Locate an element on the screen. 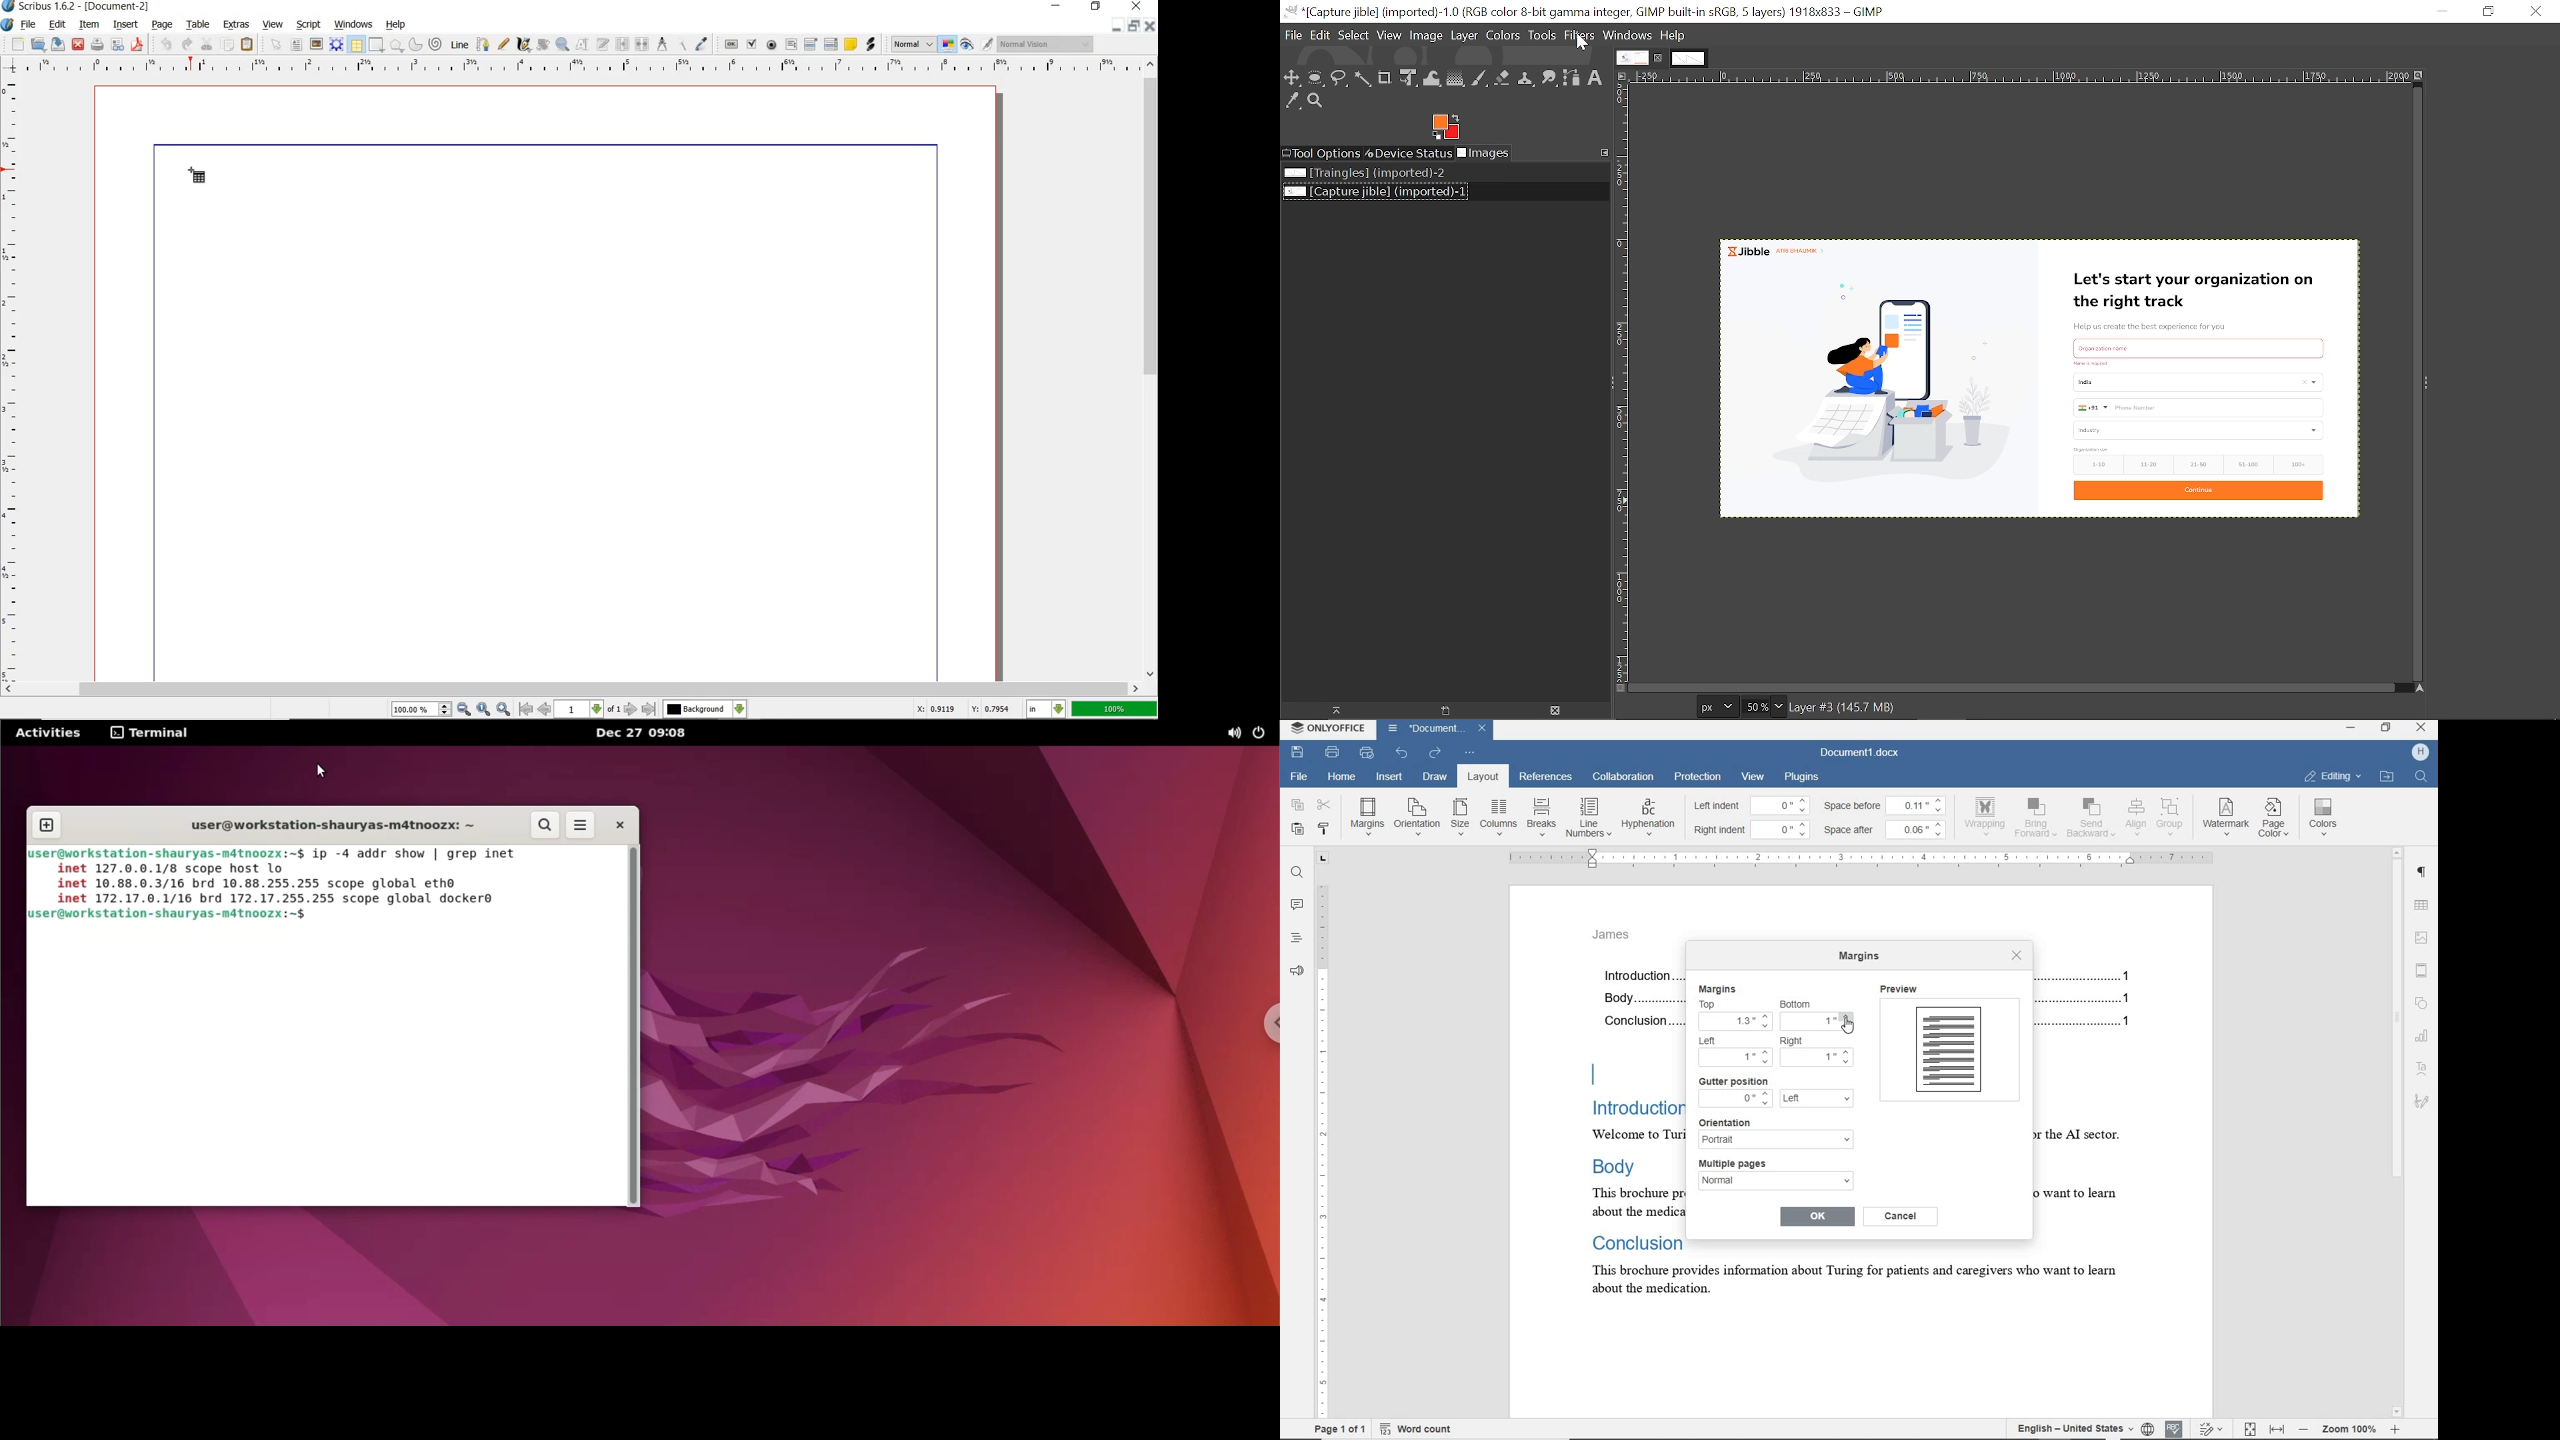 The height and width of the screenshot is (1456, 2576). hyphenation is located at coordinates (1648, 818).